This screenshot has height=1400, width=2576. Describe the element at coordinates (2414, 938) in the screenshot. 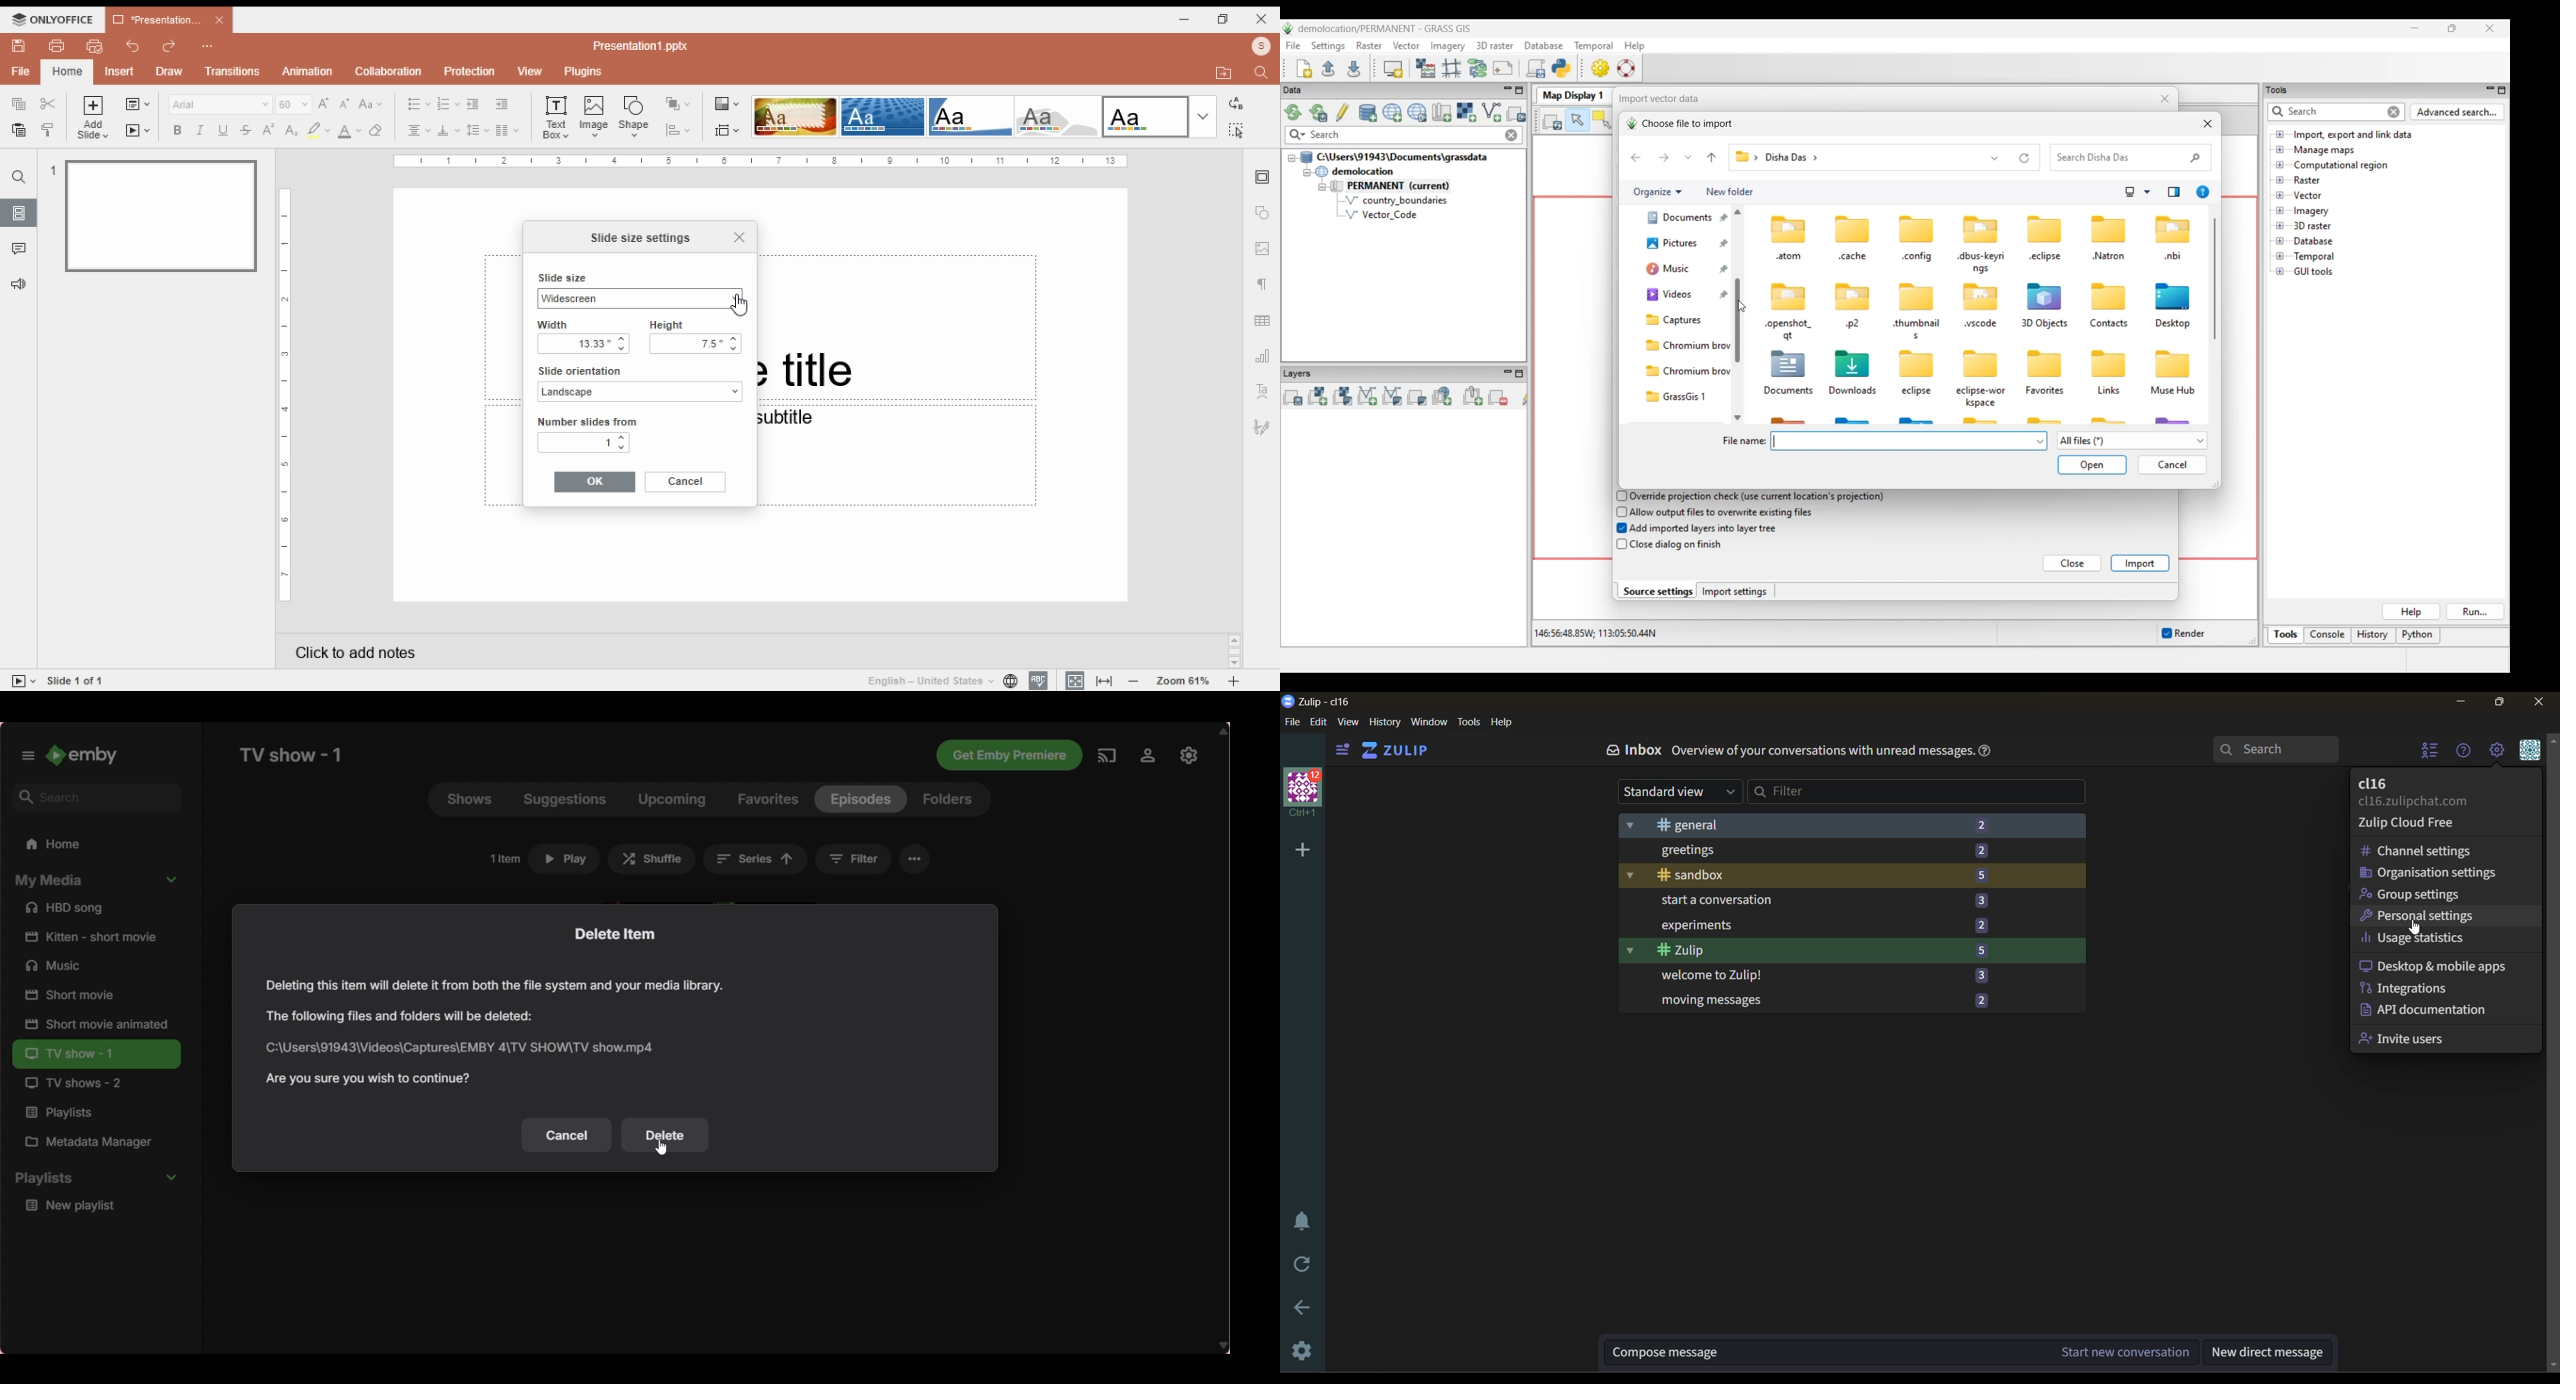

I see `usage statistics` at that location.